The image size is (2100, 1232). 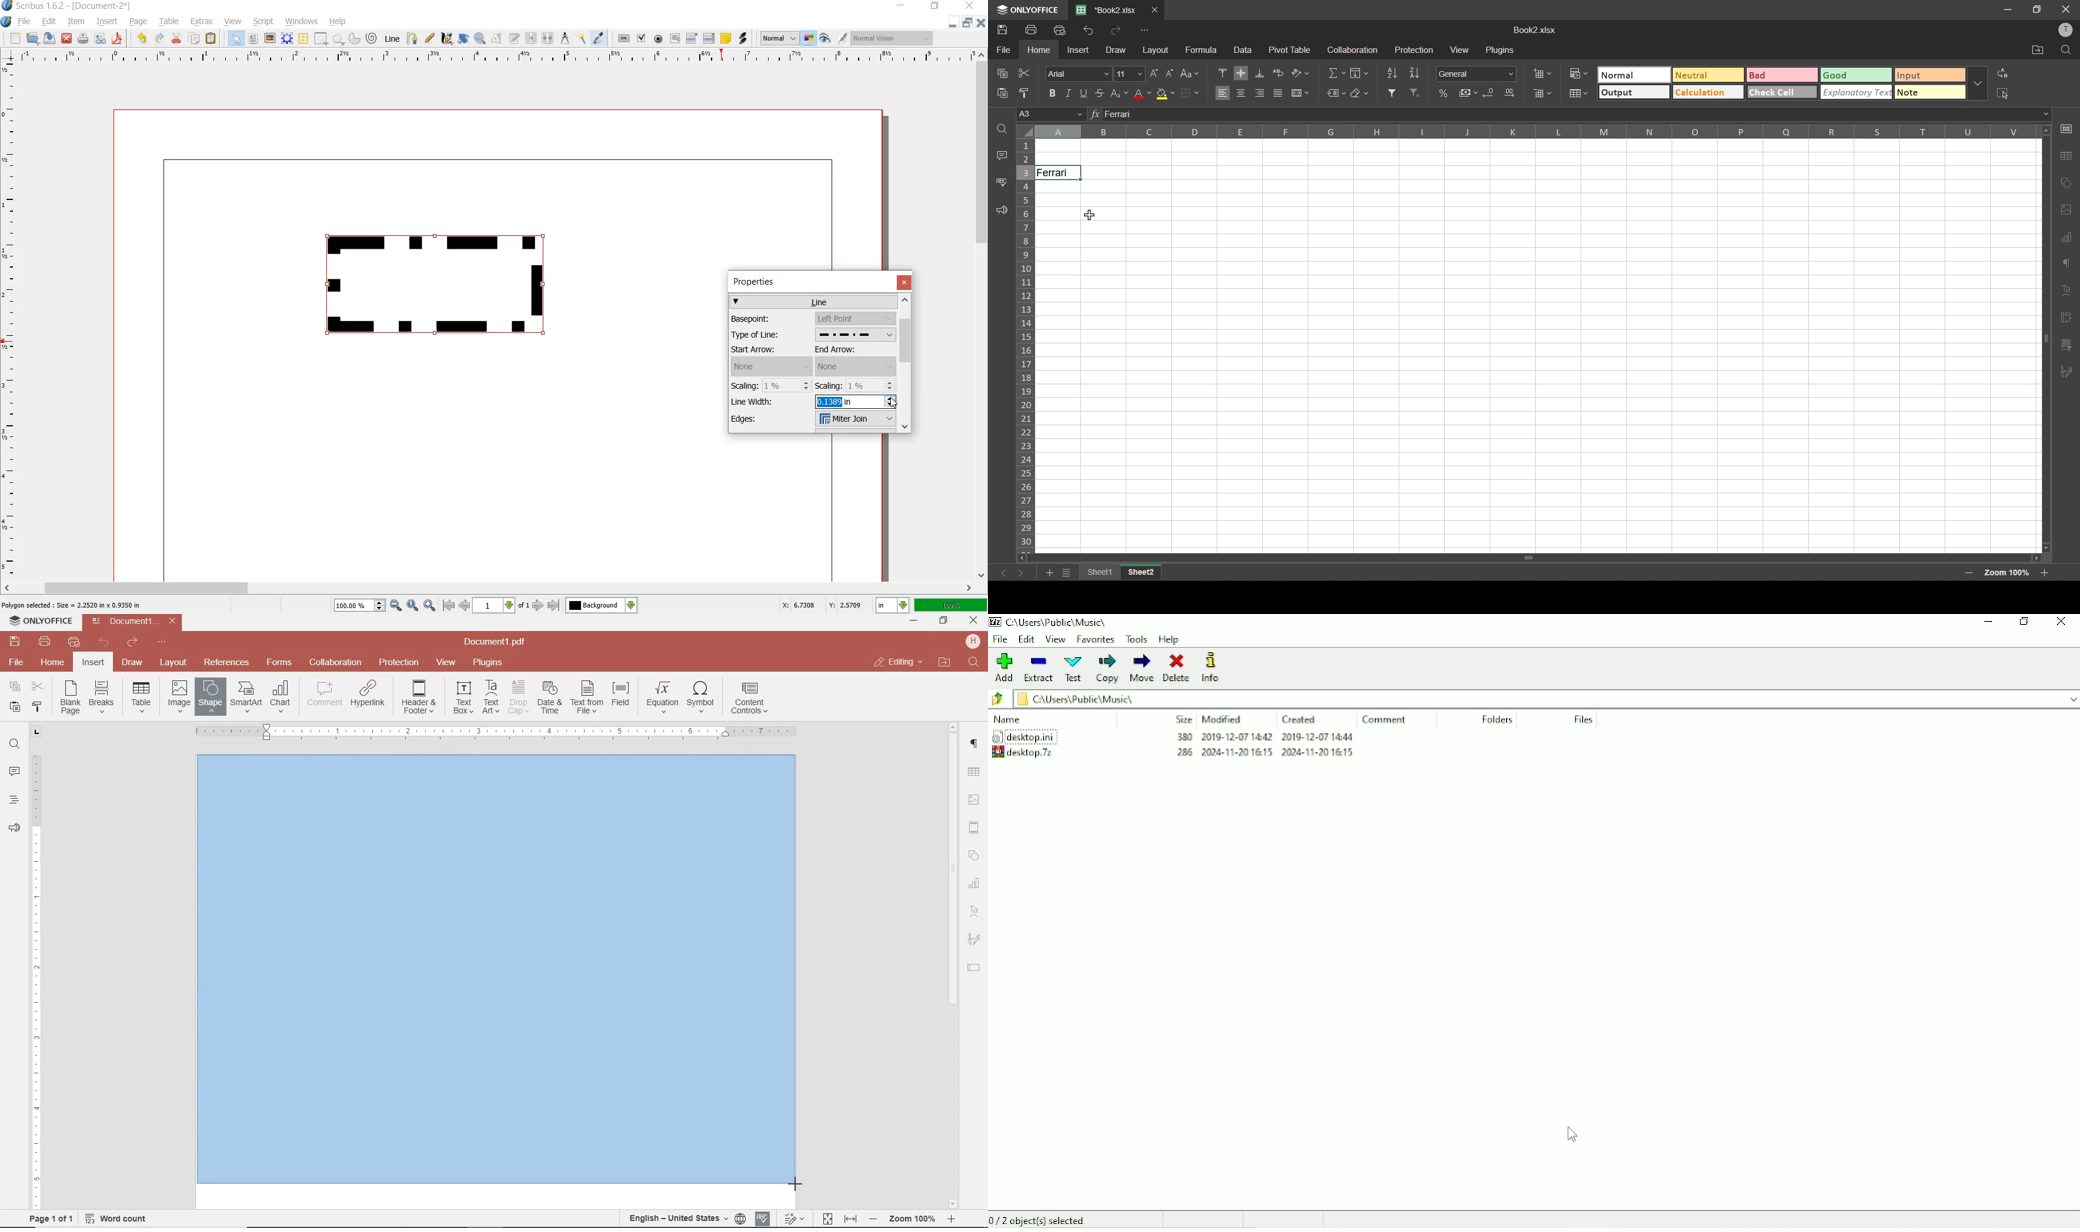 I want to click on plugins, so click(x=490, y=663).